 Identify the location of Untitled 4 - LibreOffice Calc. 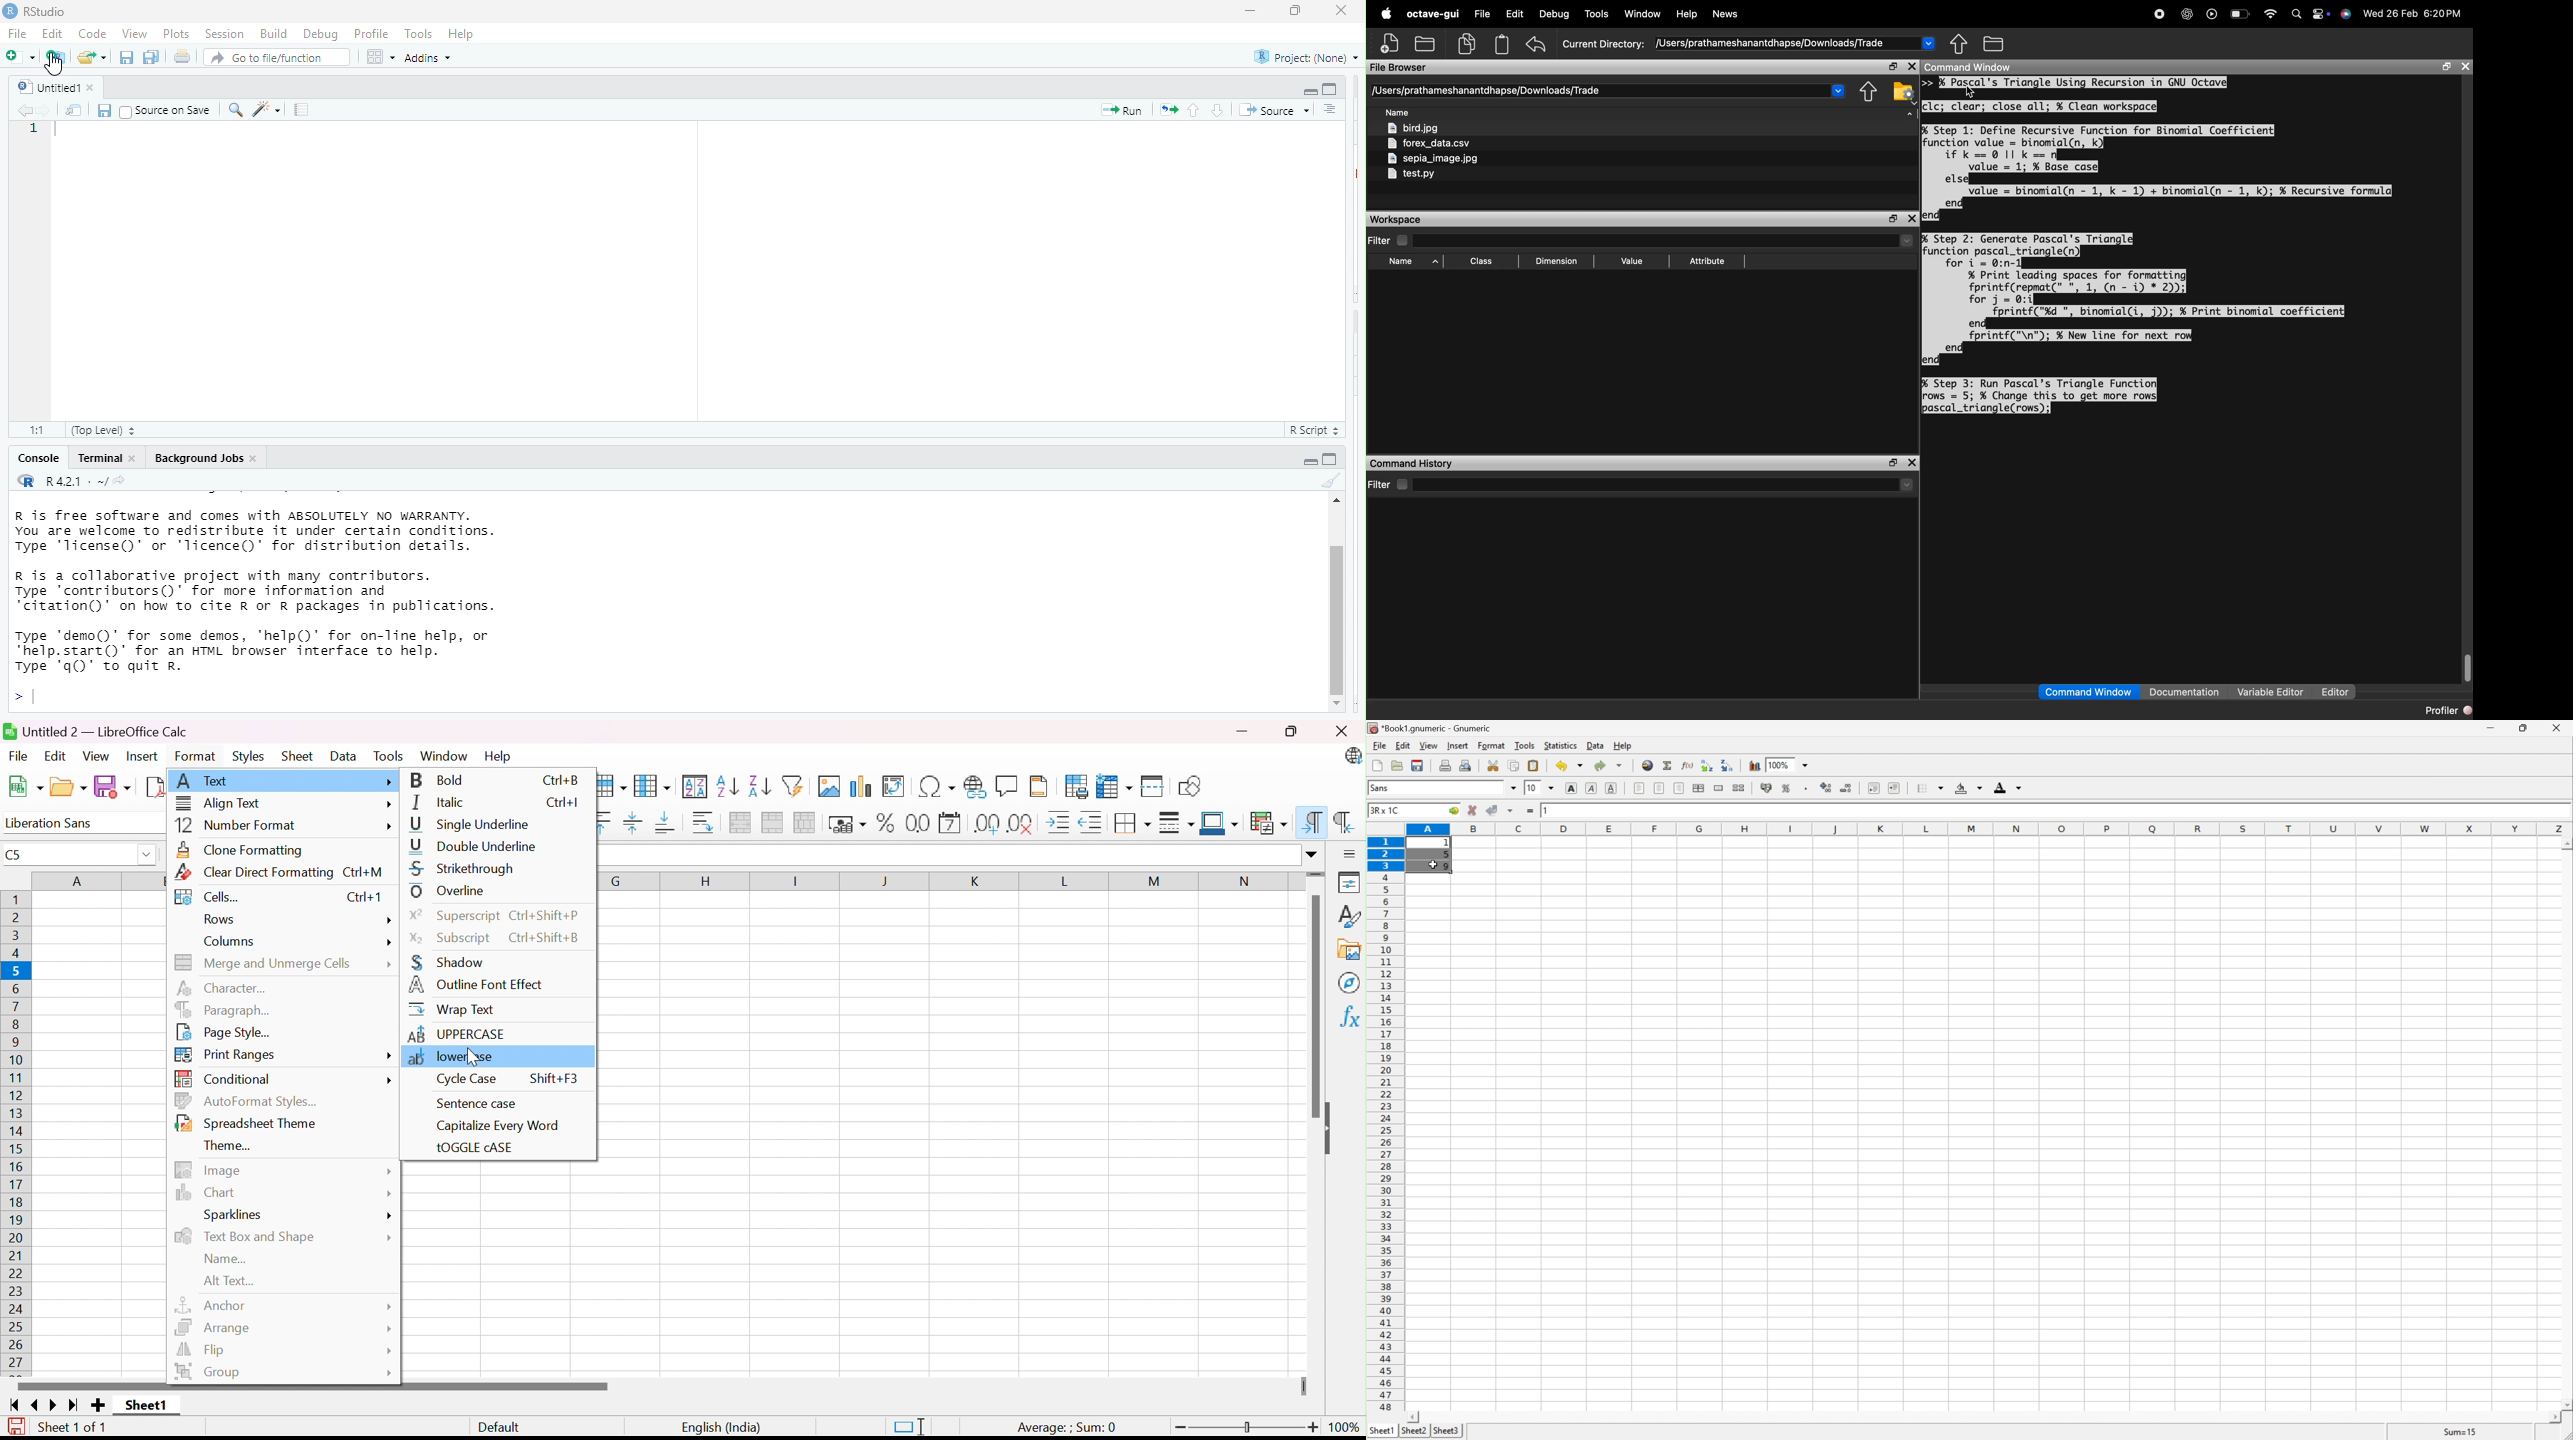
(95, 731).